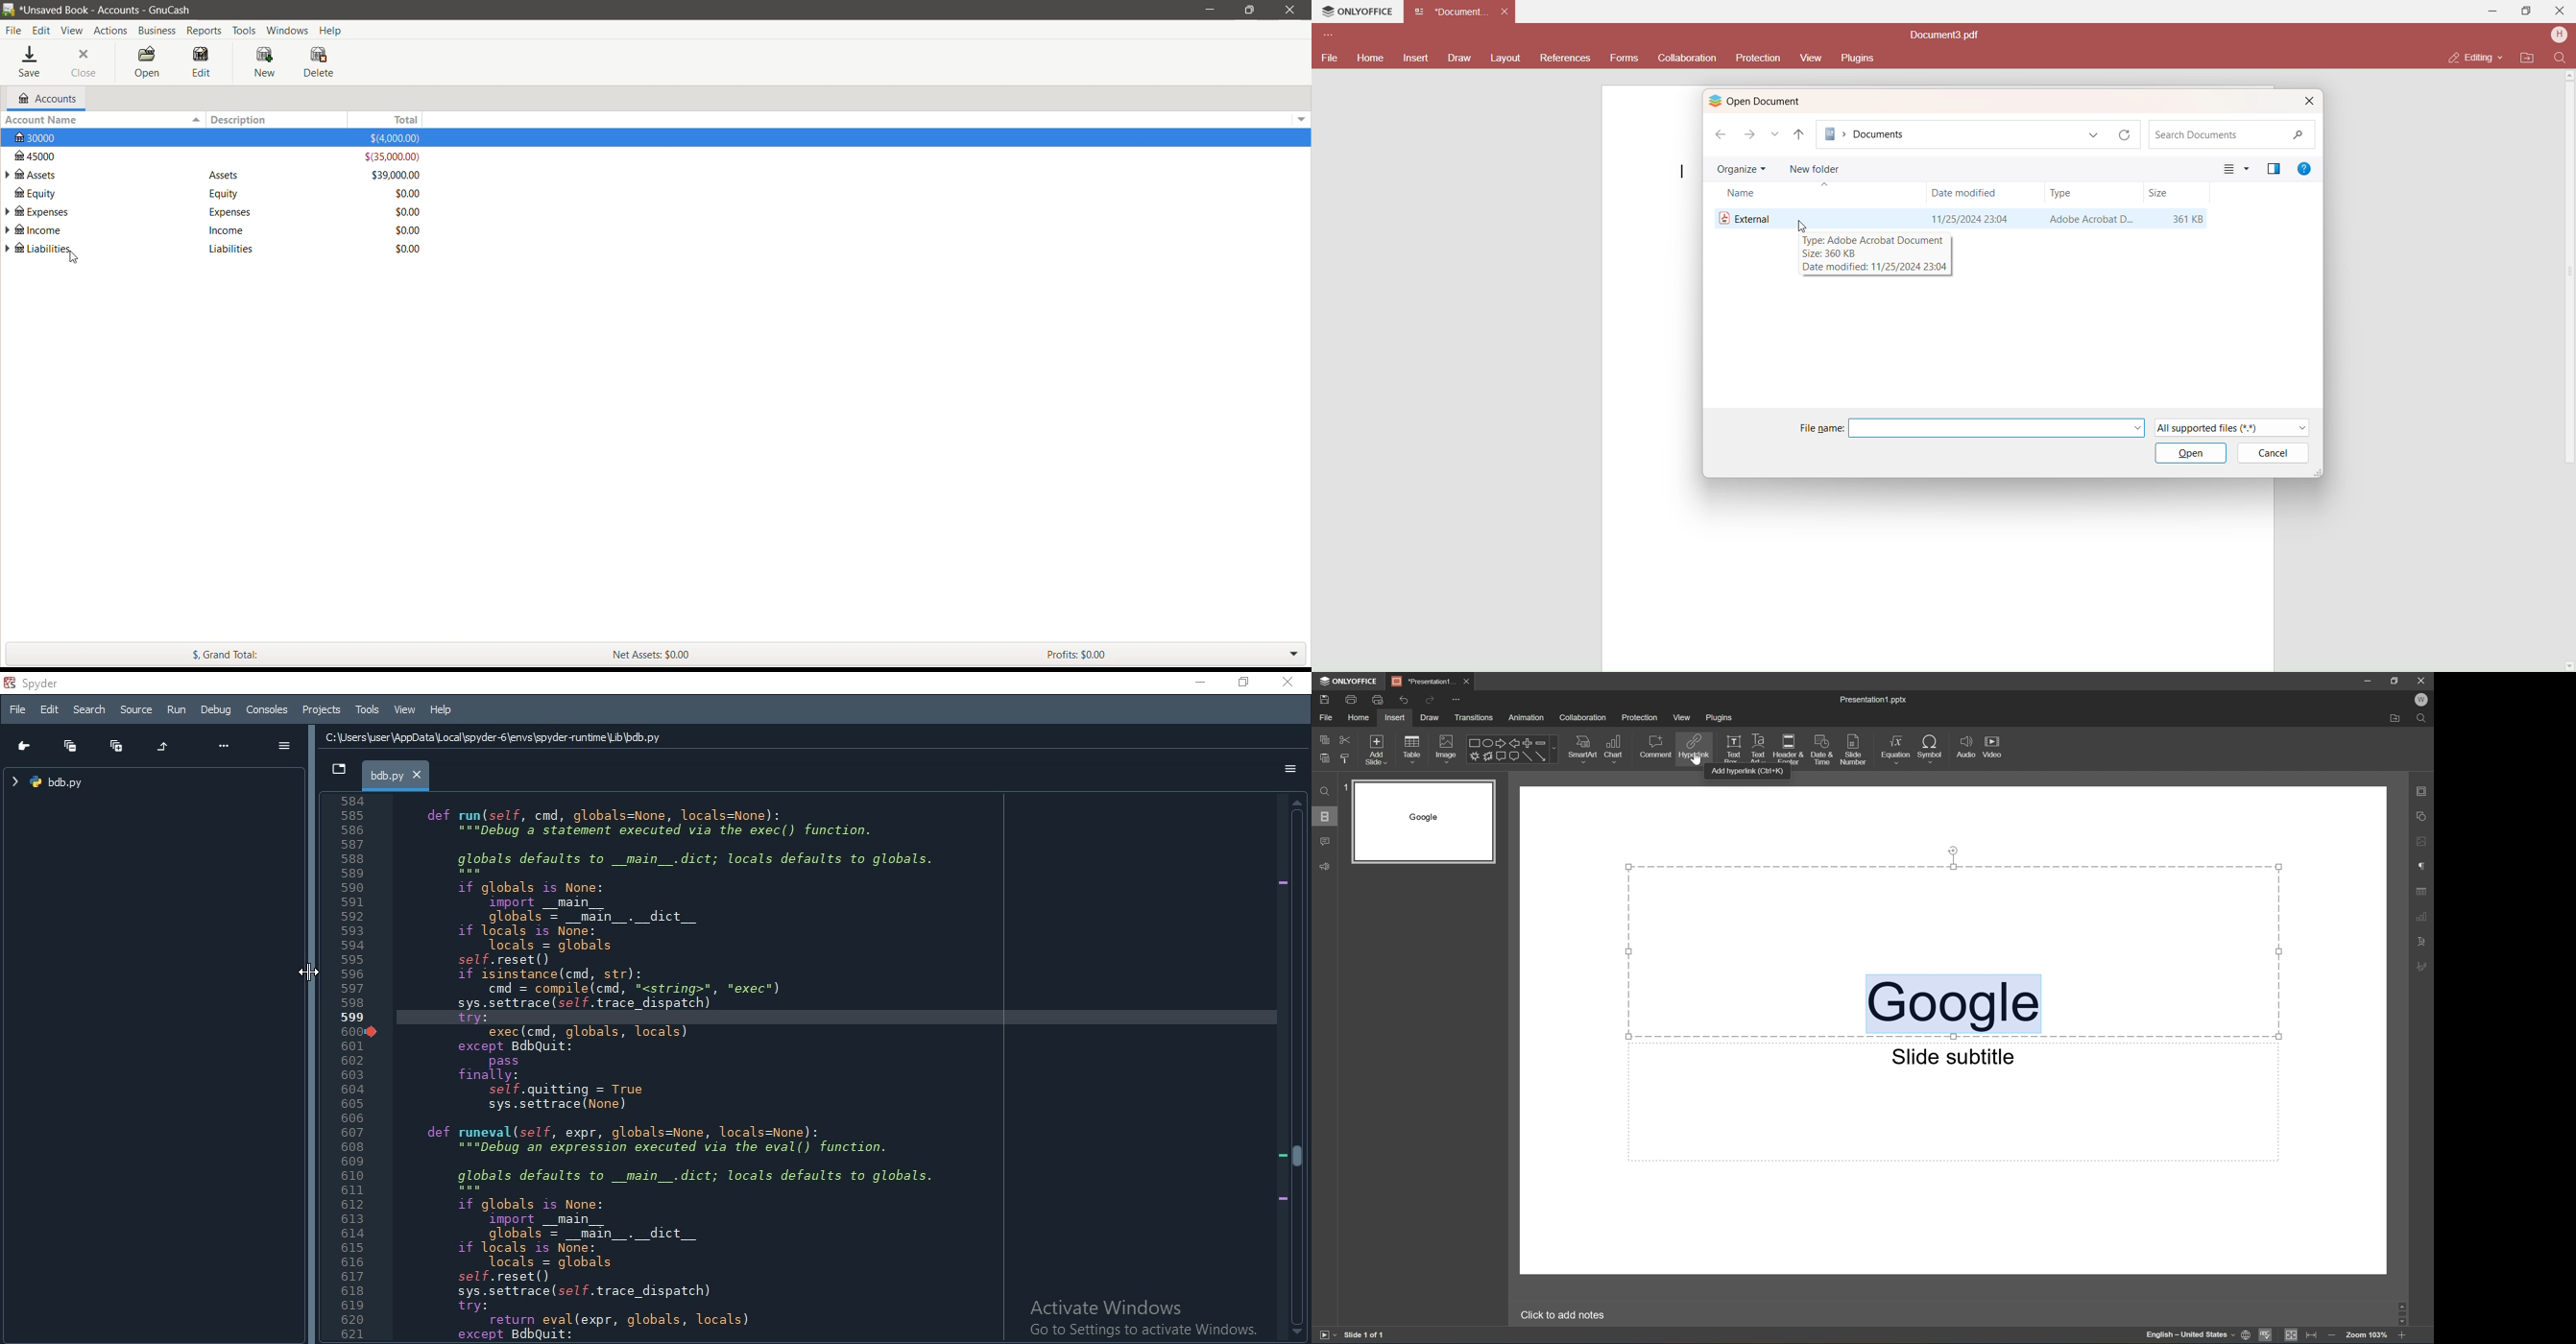 The width and height of the screenshot is (2576, 1344). I want to click on Line Number, so click(354, 1068).